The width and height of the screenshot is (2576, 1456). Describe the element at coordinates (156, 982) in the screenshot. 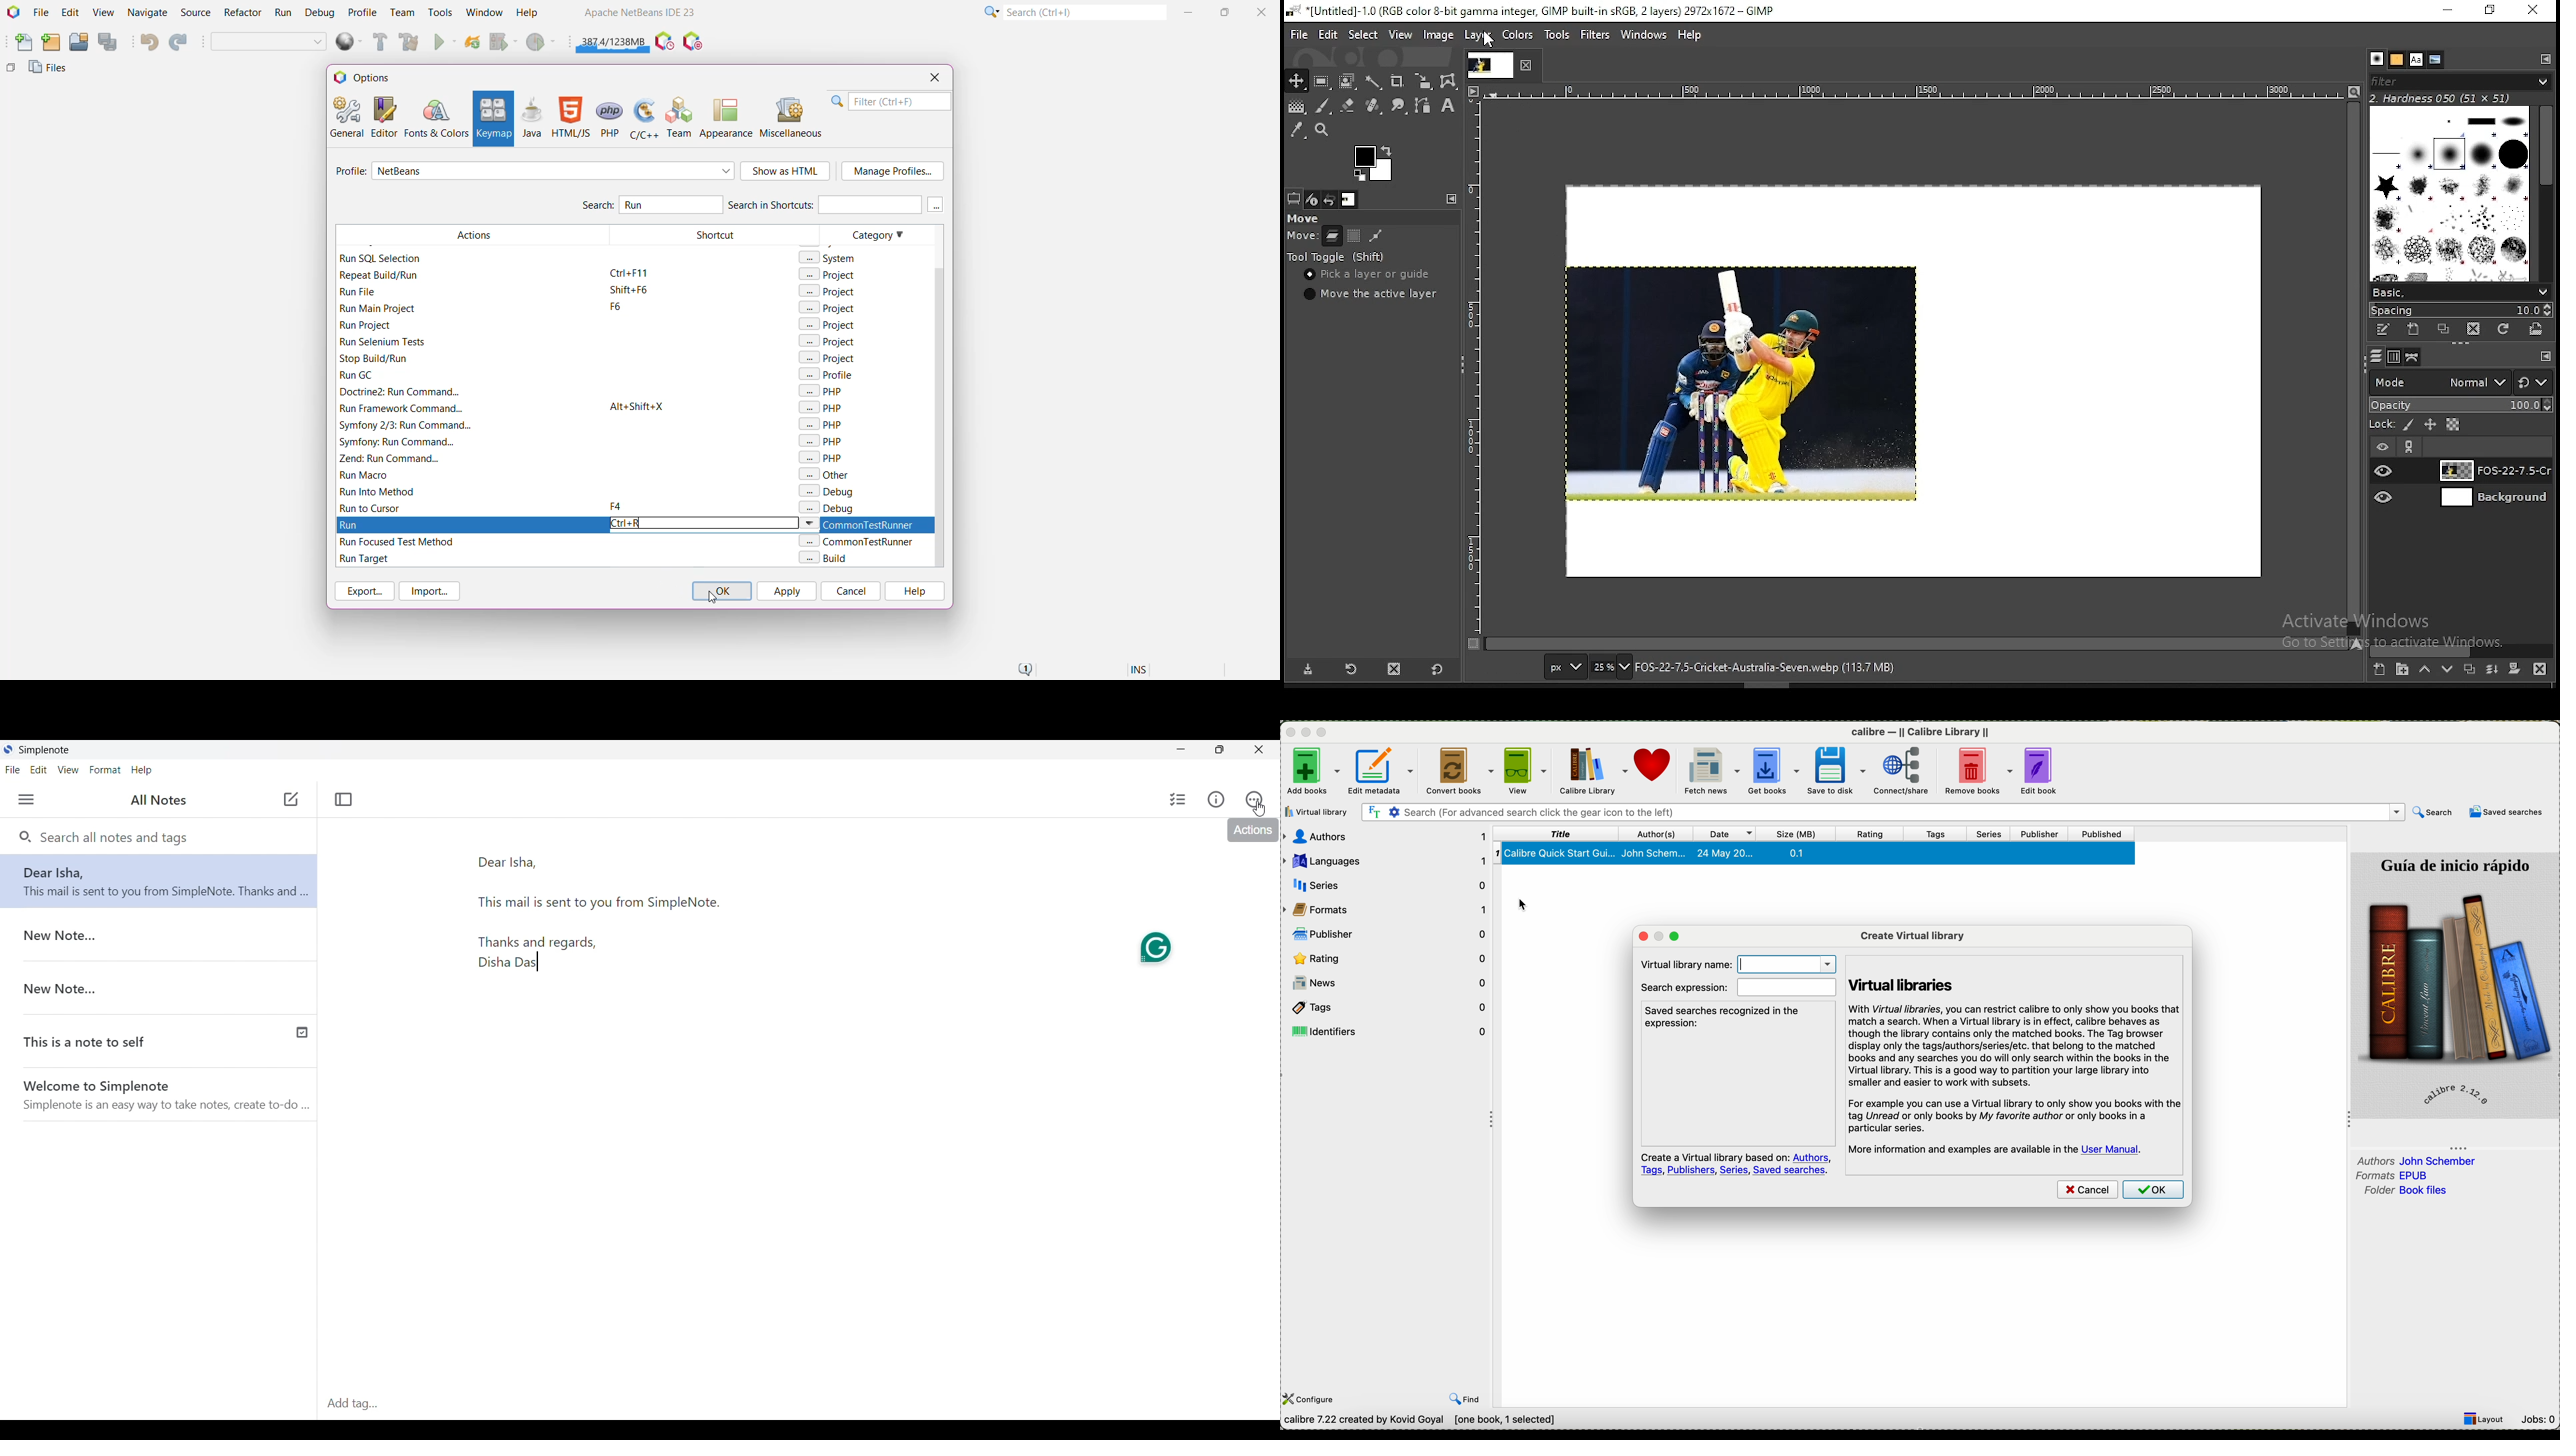

I see `New Note...` at that location.